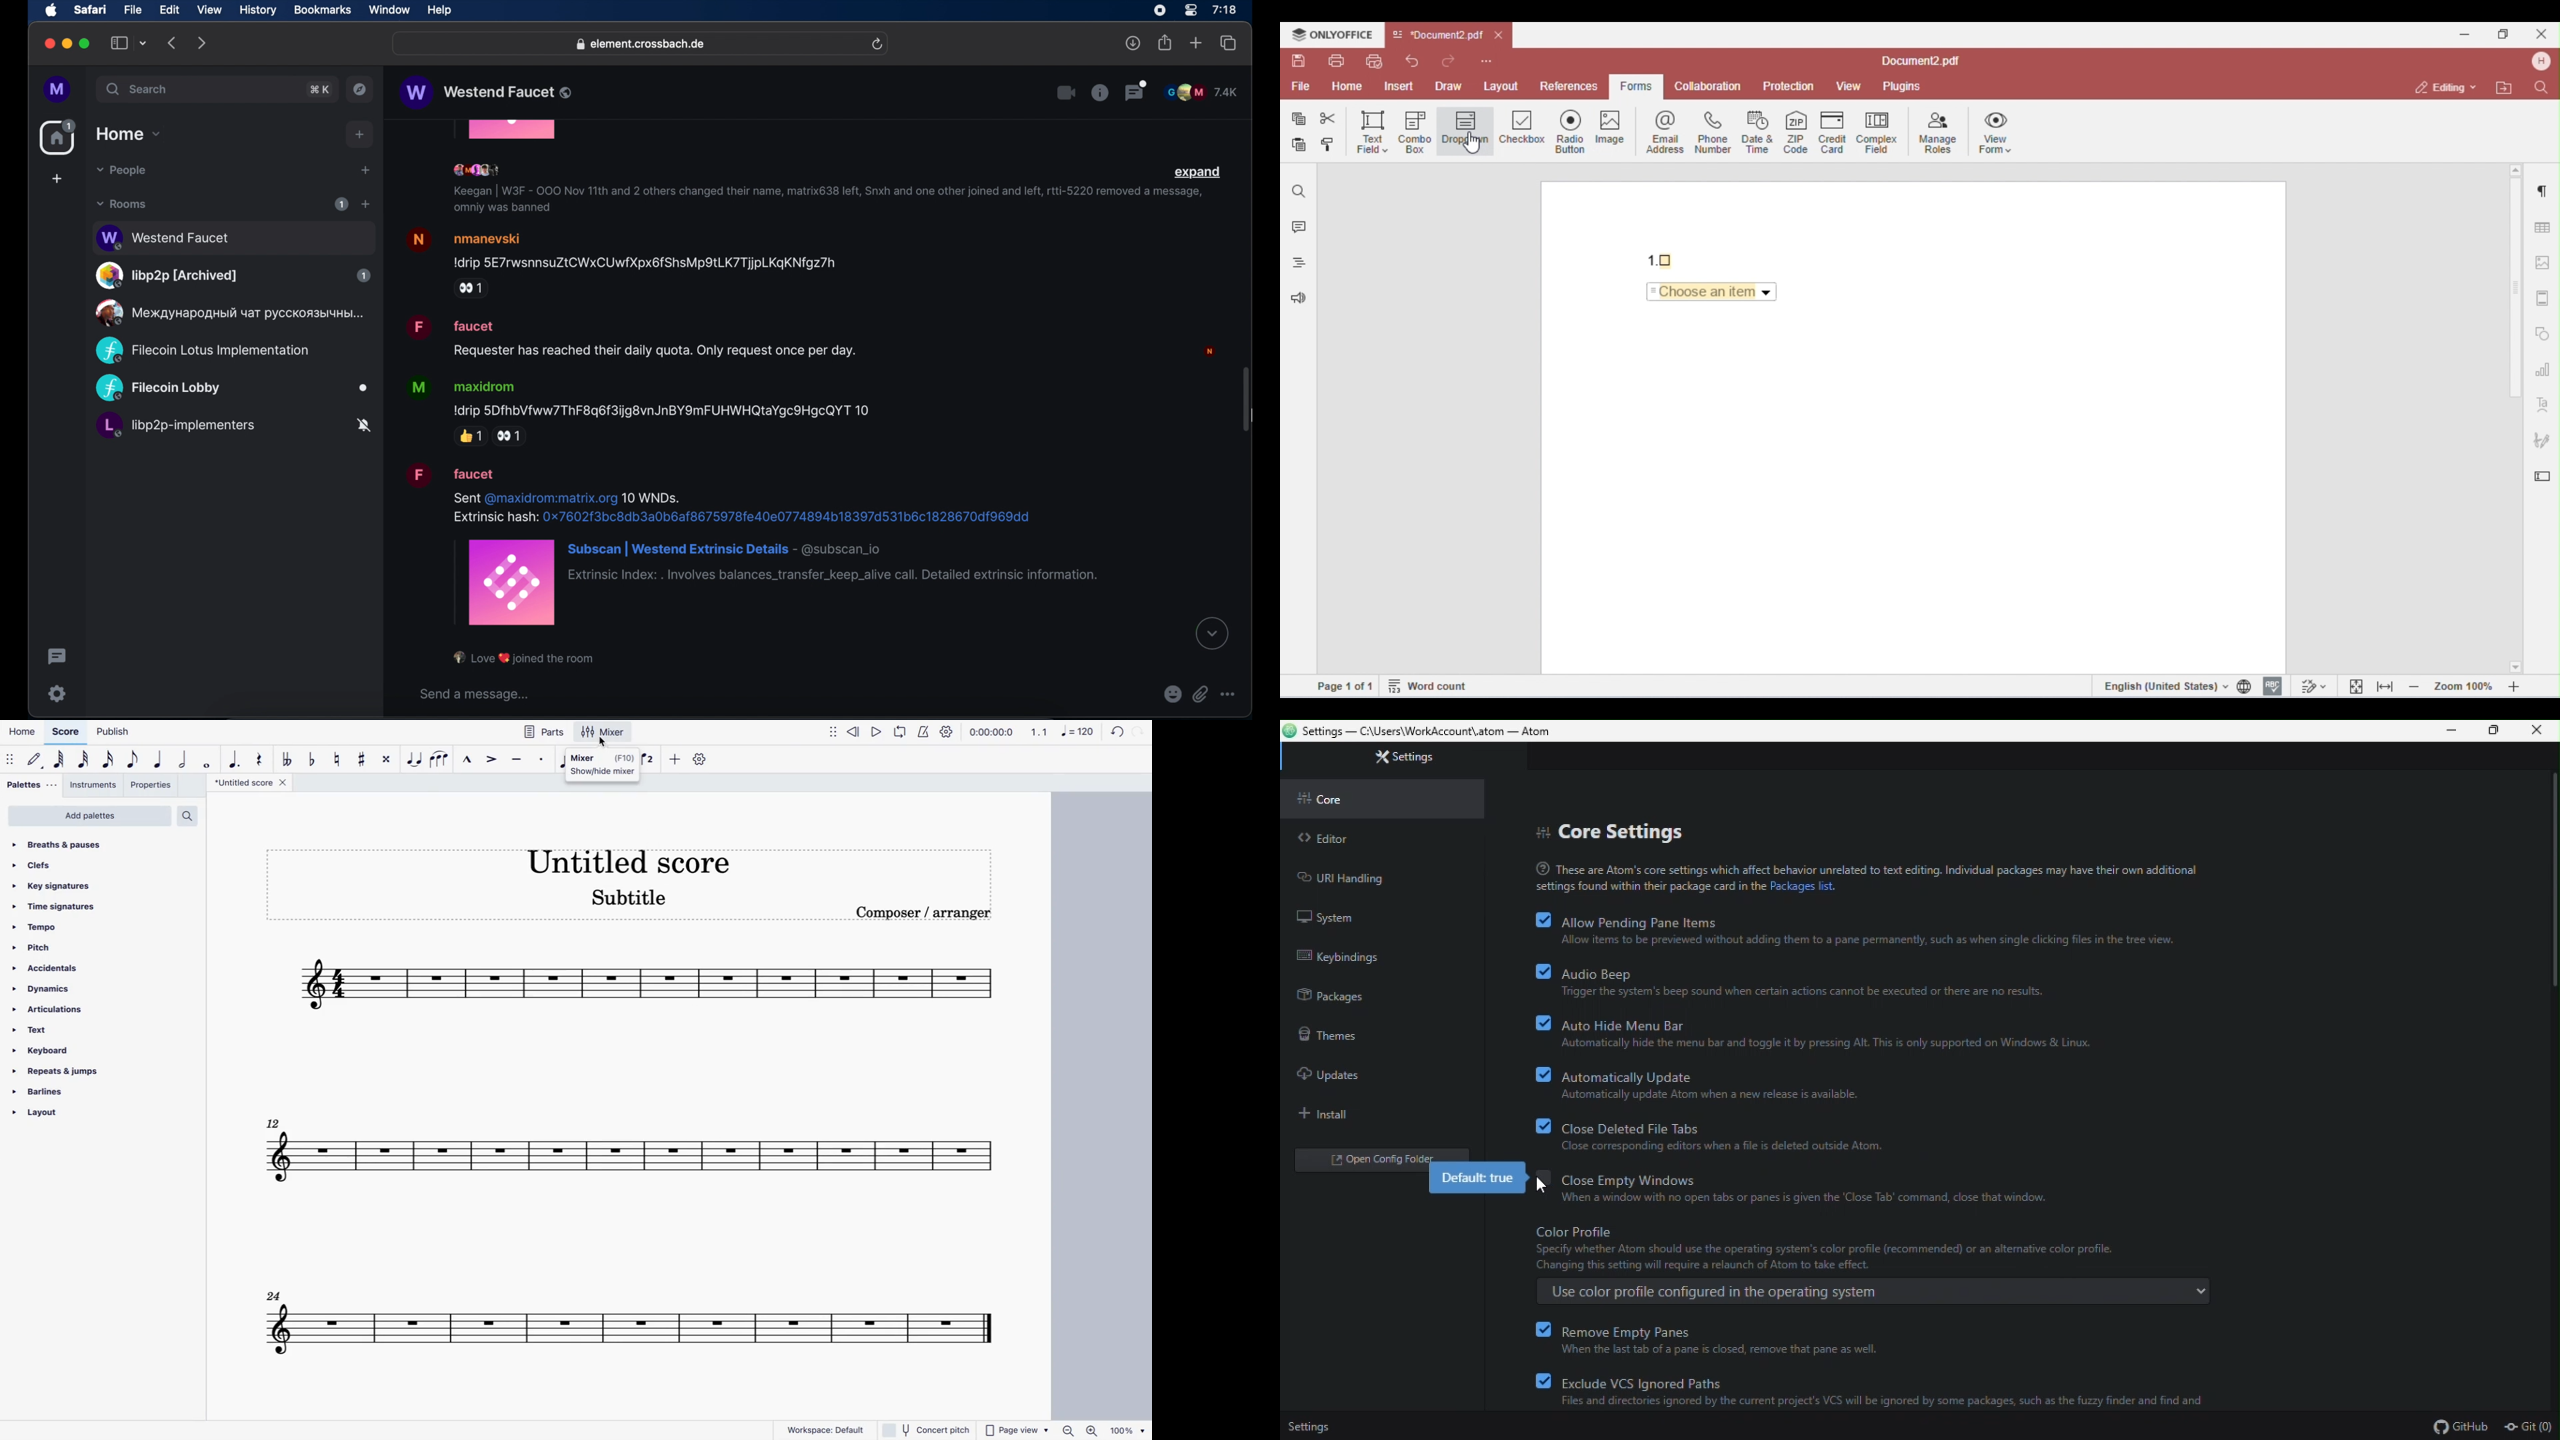 Image resolution: width=2576 pixels, height=1456 pixels. I want to click on safari, so click(89, 9).